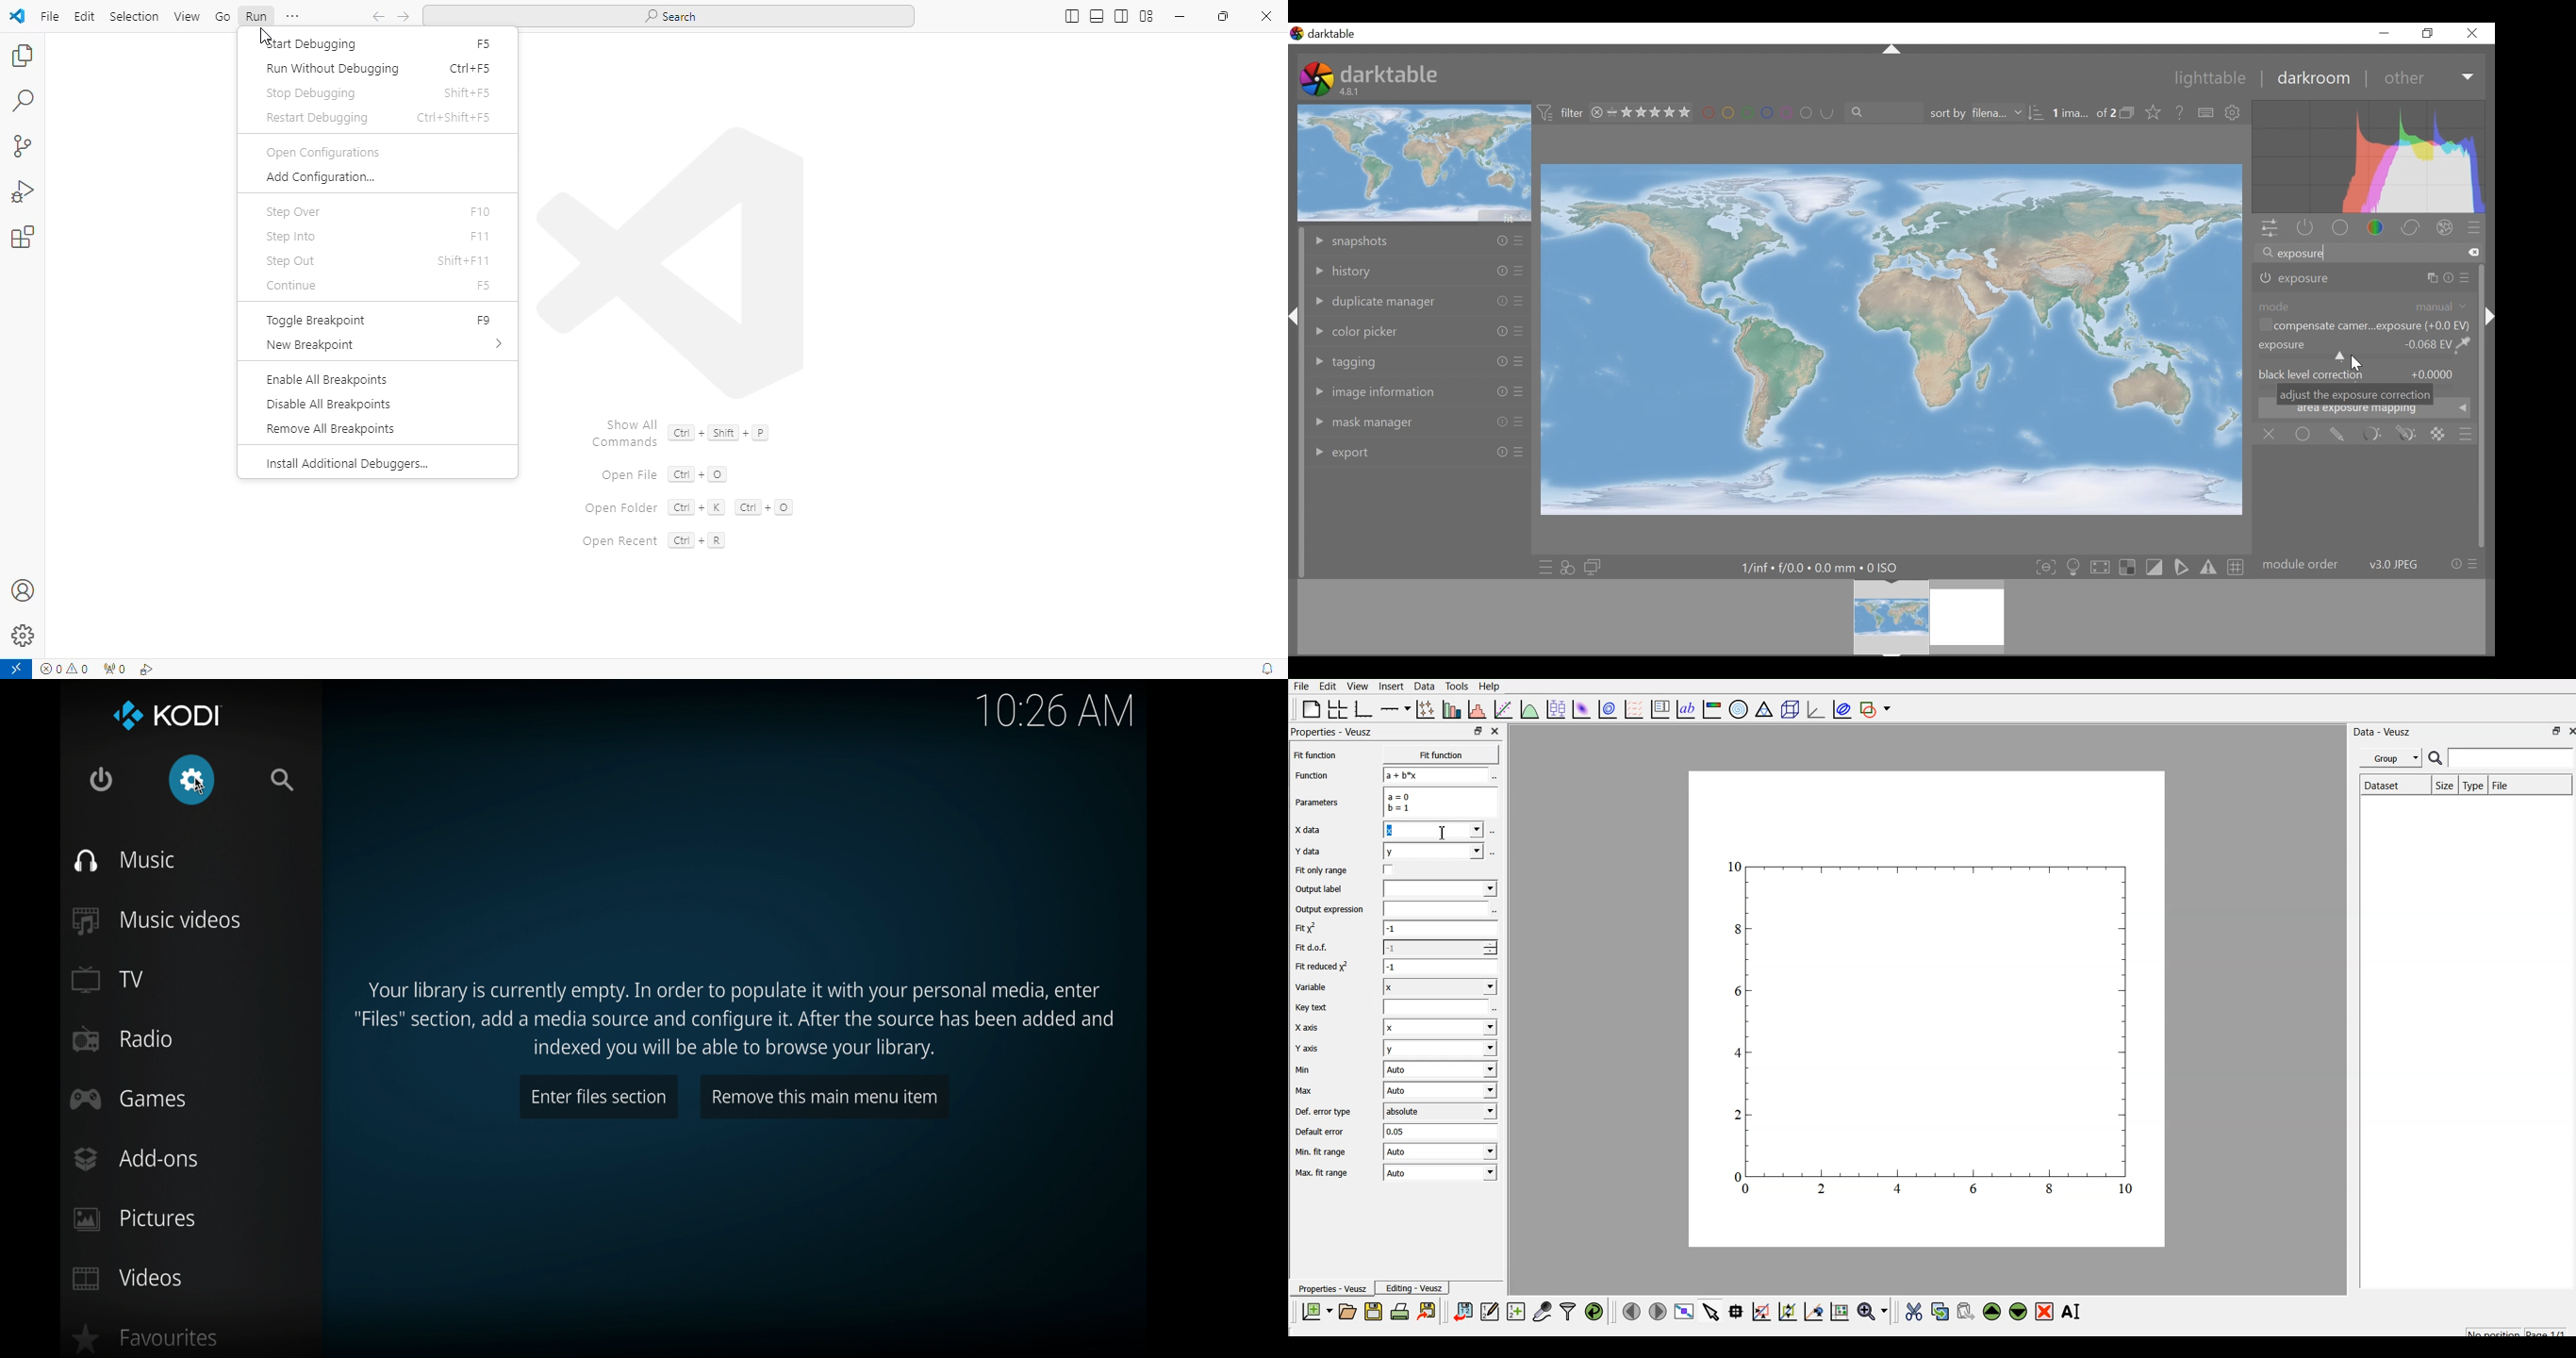 The image size is (2576, 1372). I want to click on effect, so click(2445, 226).